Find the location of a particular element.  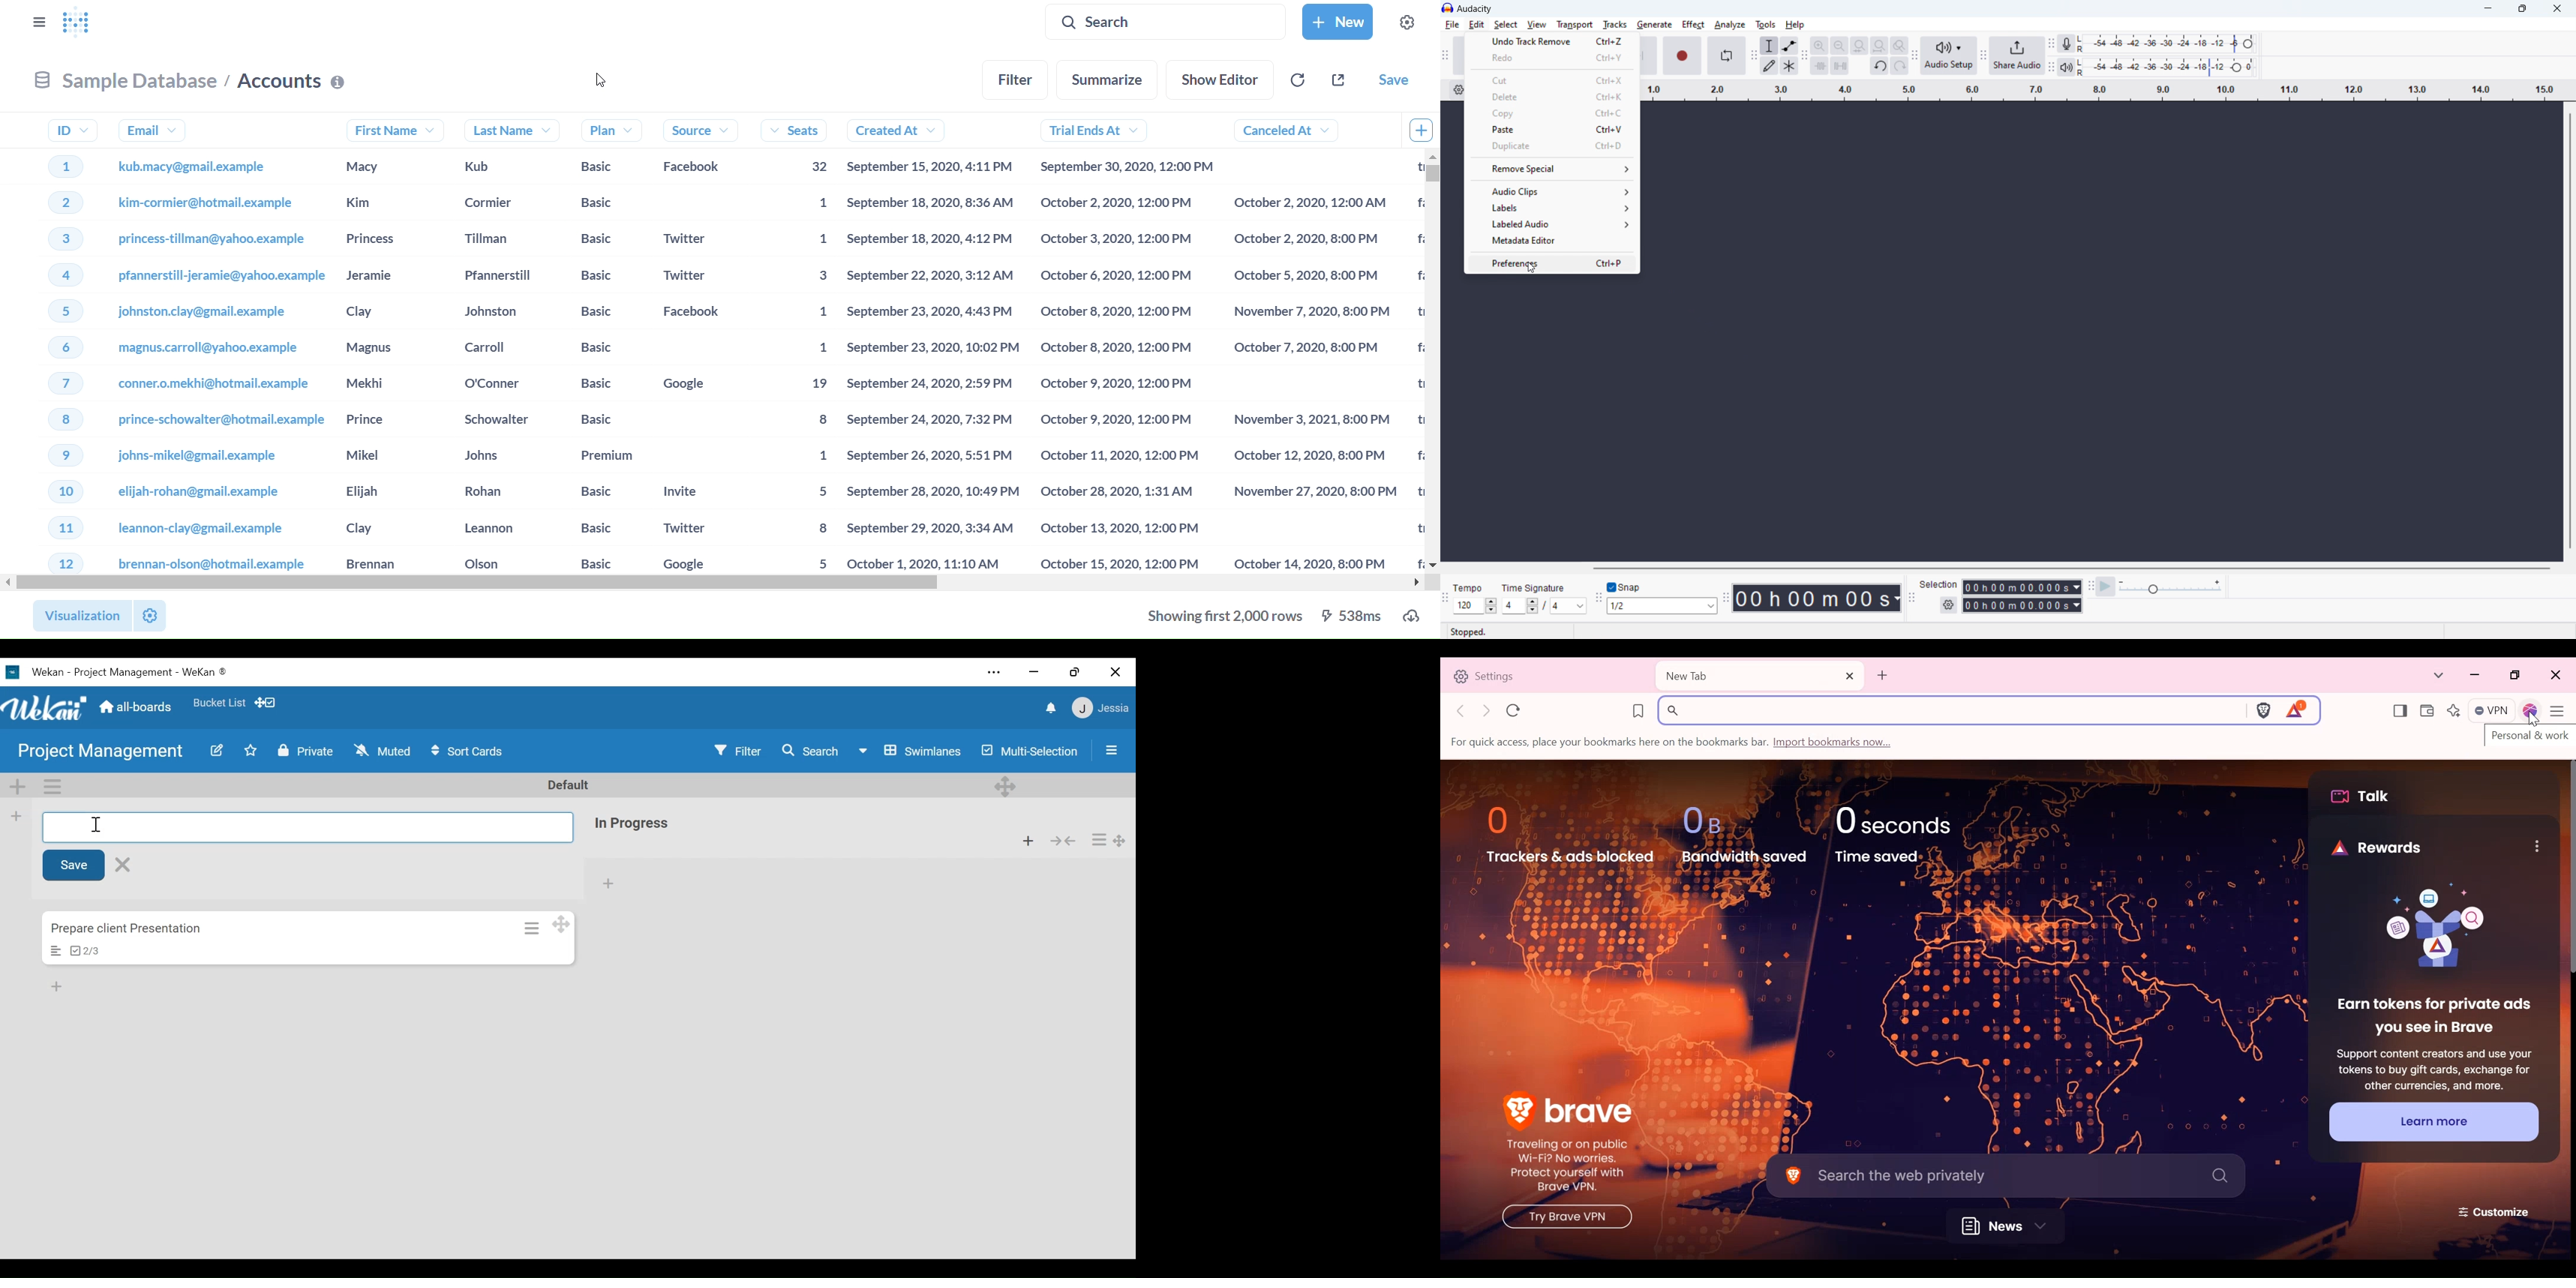

recording level is located at coordinates (2166, 43).